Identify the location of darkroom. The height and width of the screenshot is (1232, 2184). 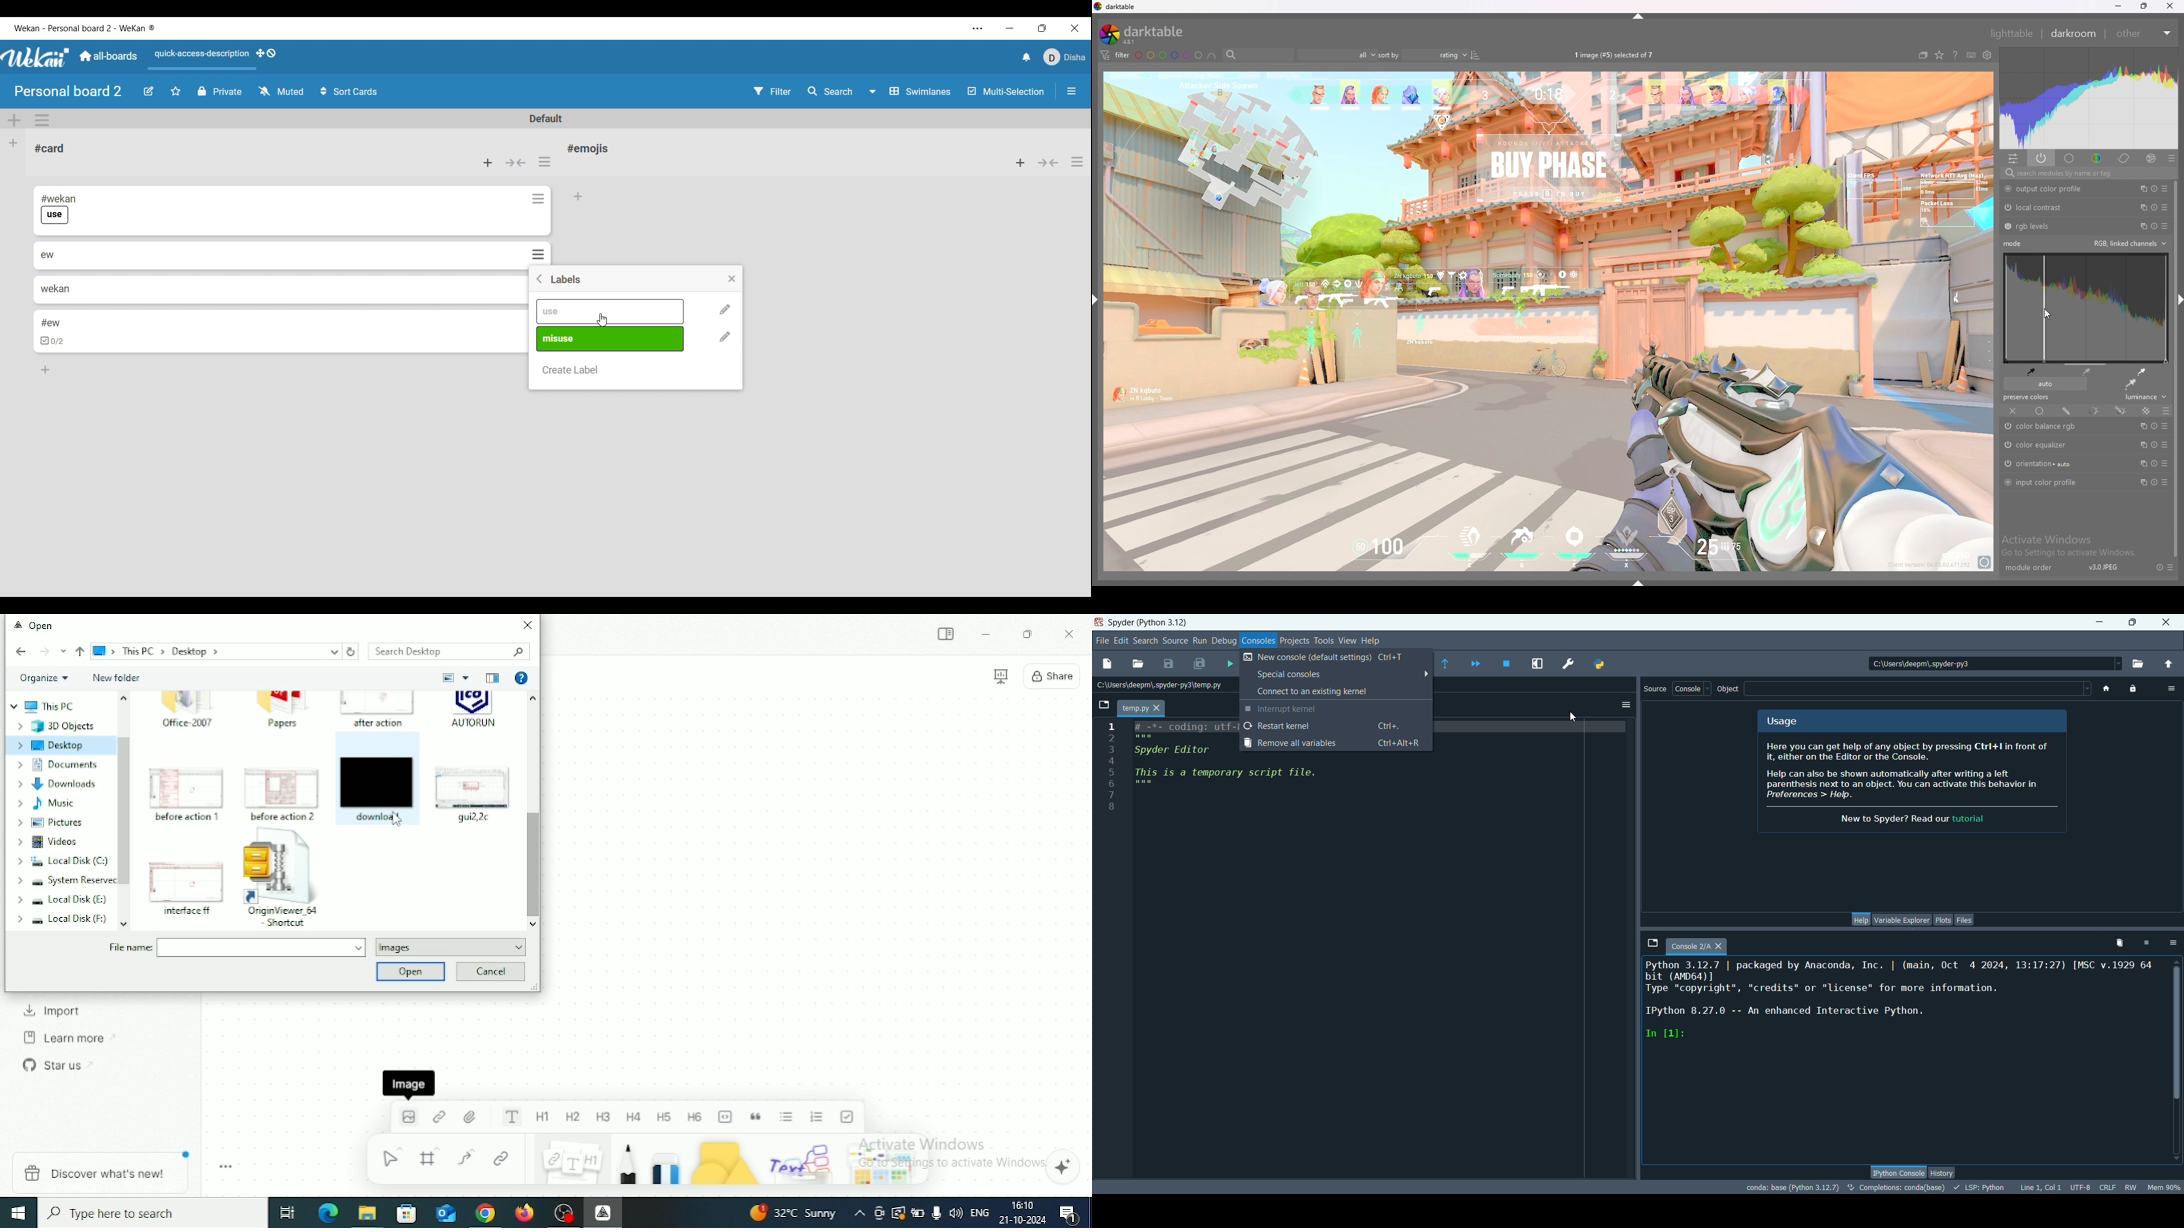
(2074, 33).